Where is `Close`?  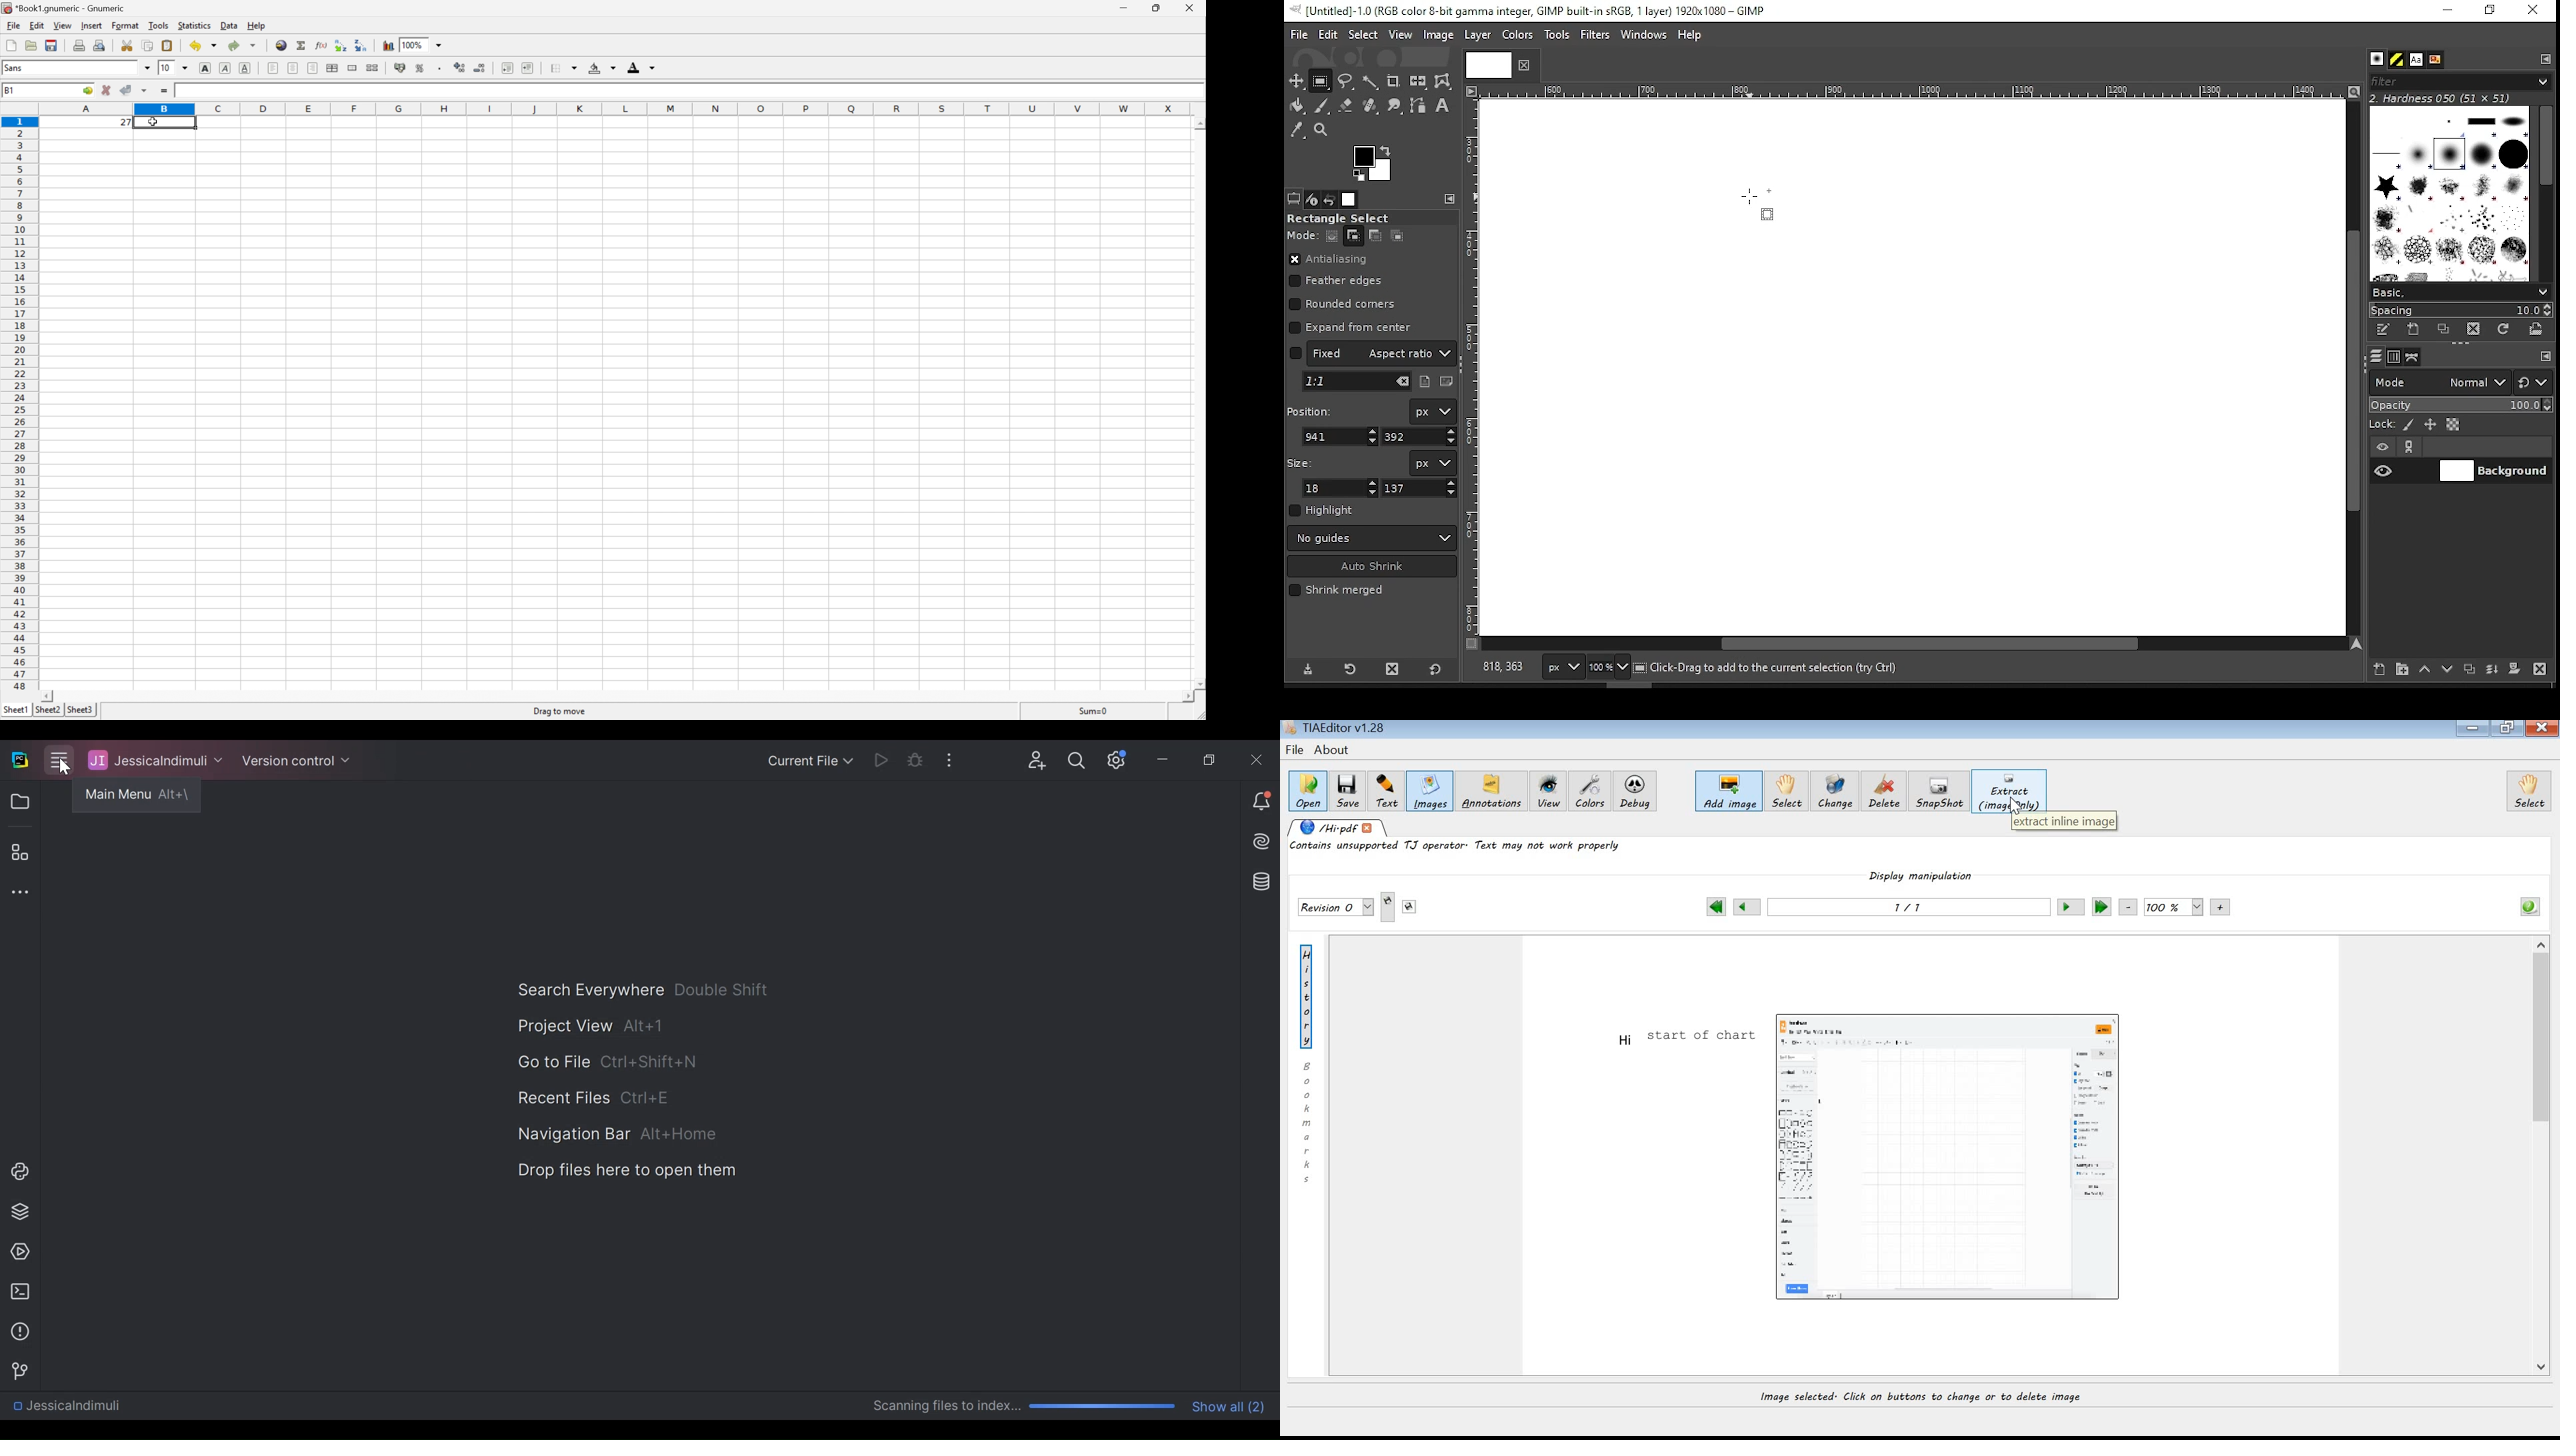
Close is located at coordinates (1189, 7).